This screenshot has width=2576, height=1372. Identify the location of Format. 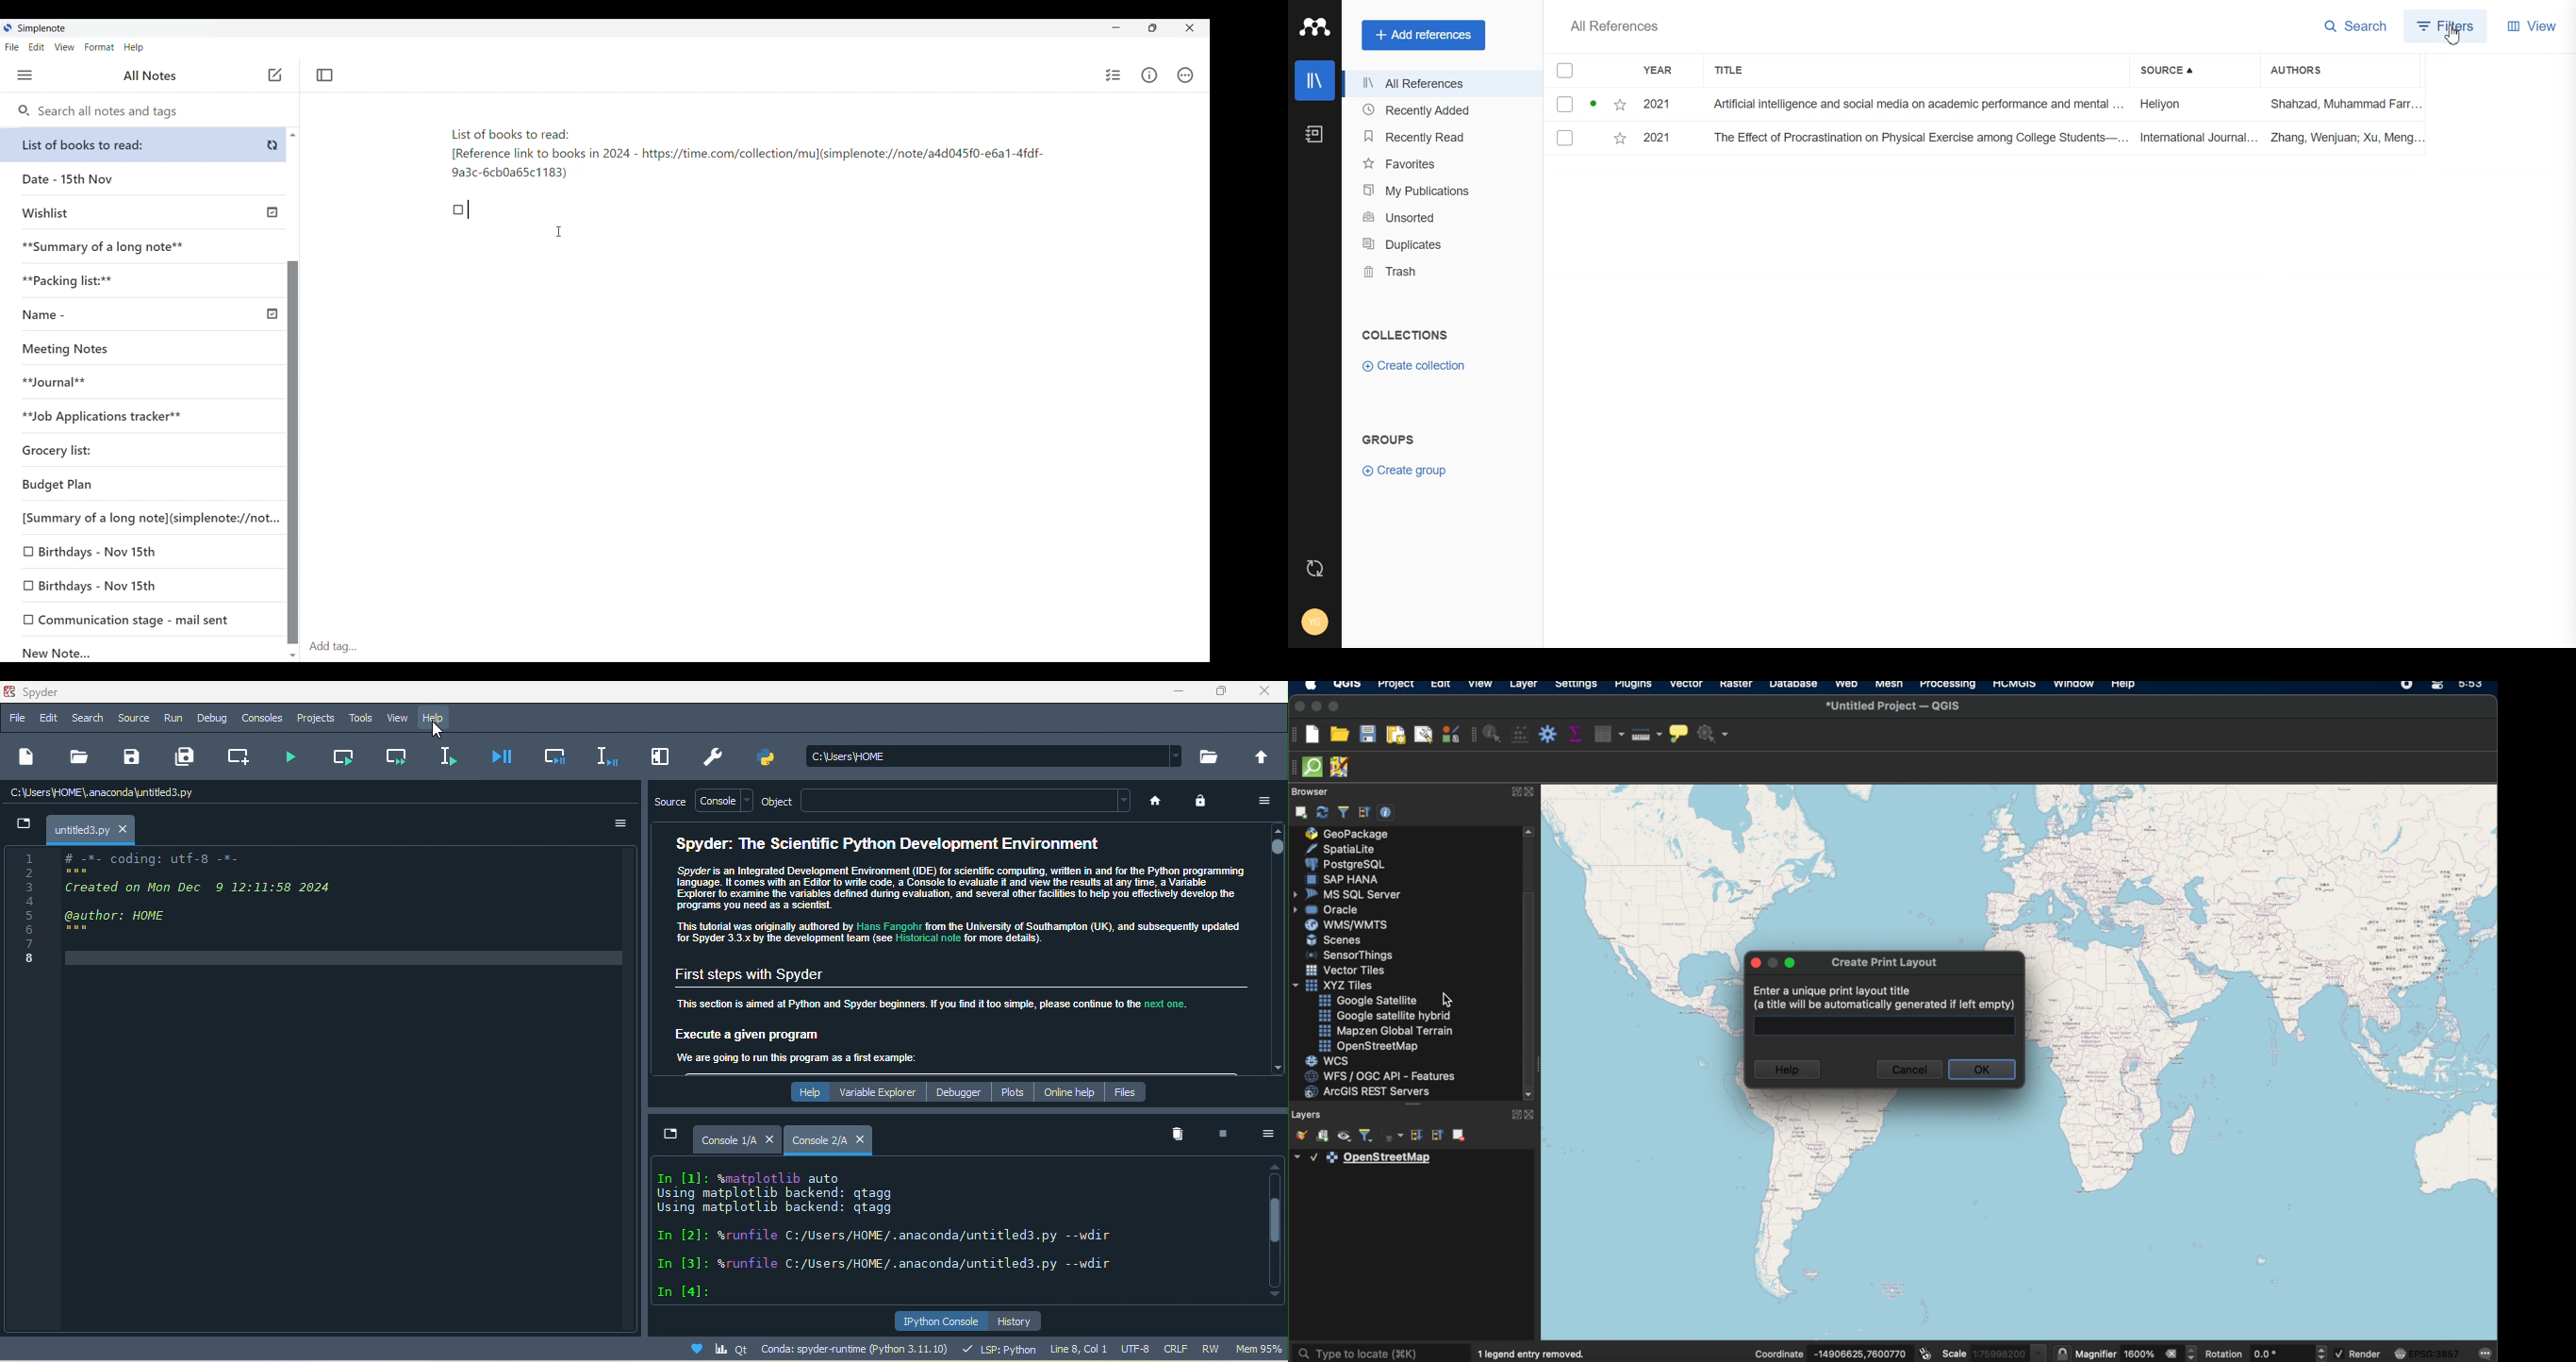
(100, 47).